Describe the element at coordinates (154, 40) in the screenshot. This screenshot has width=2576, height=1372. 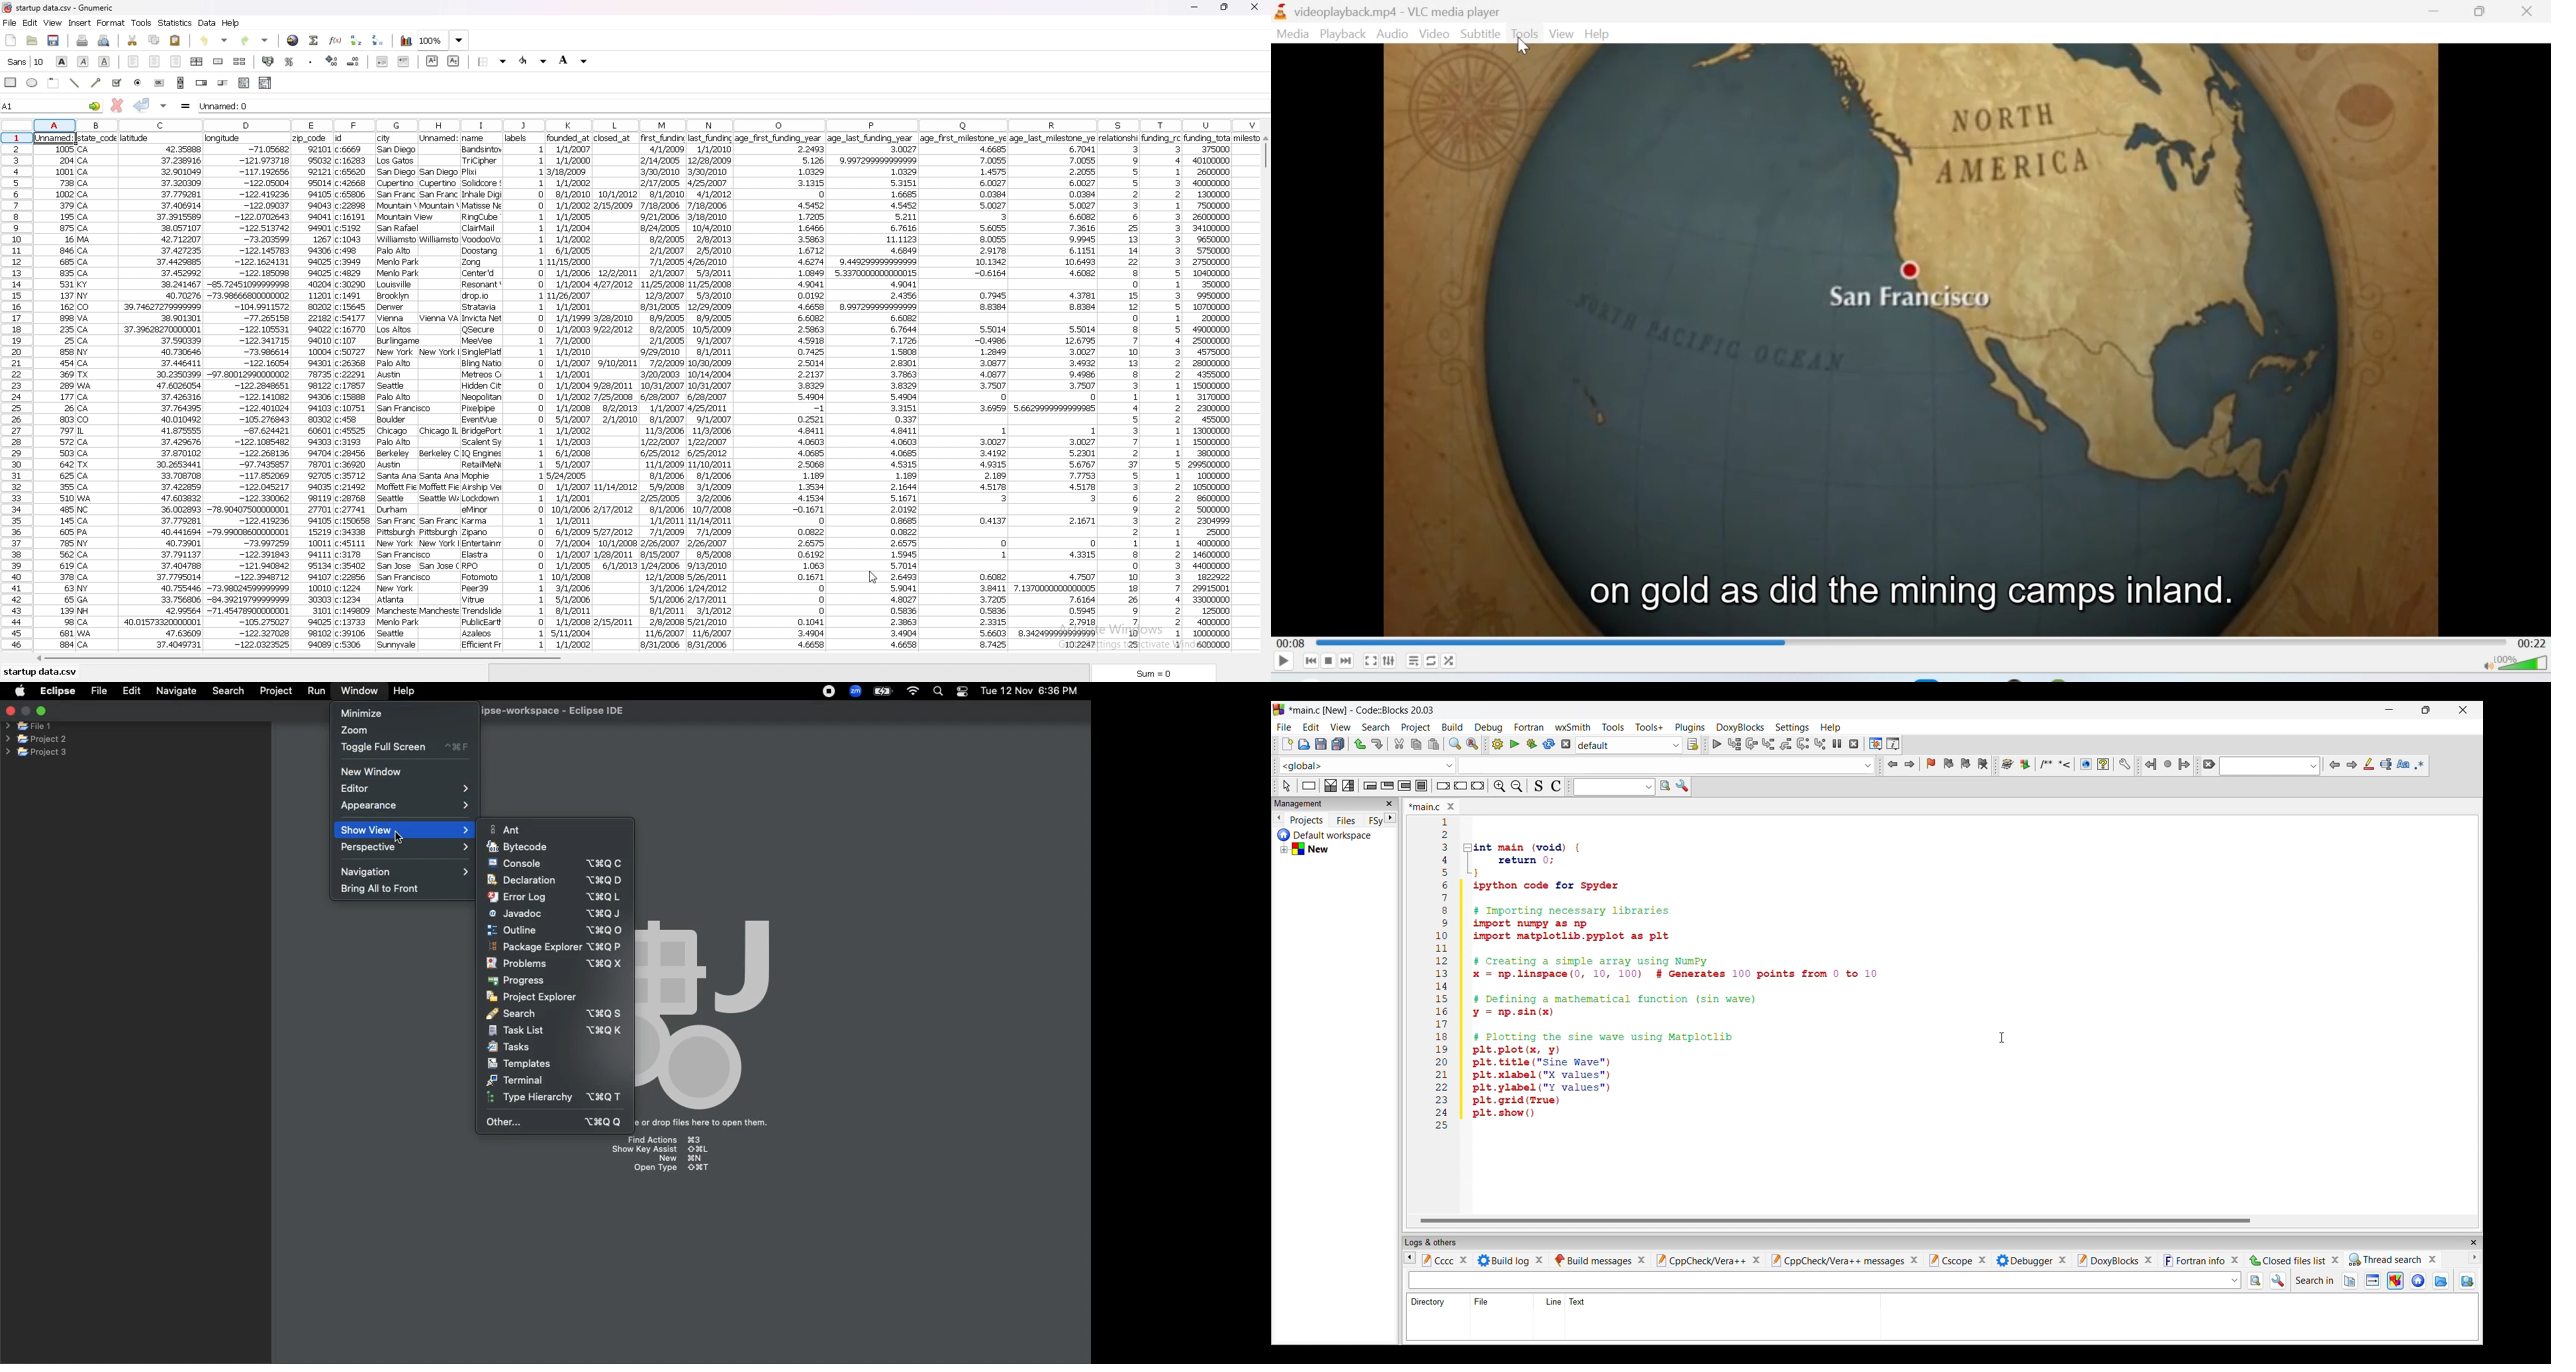
I see `copy` at that location.